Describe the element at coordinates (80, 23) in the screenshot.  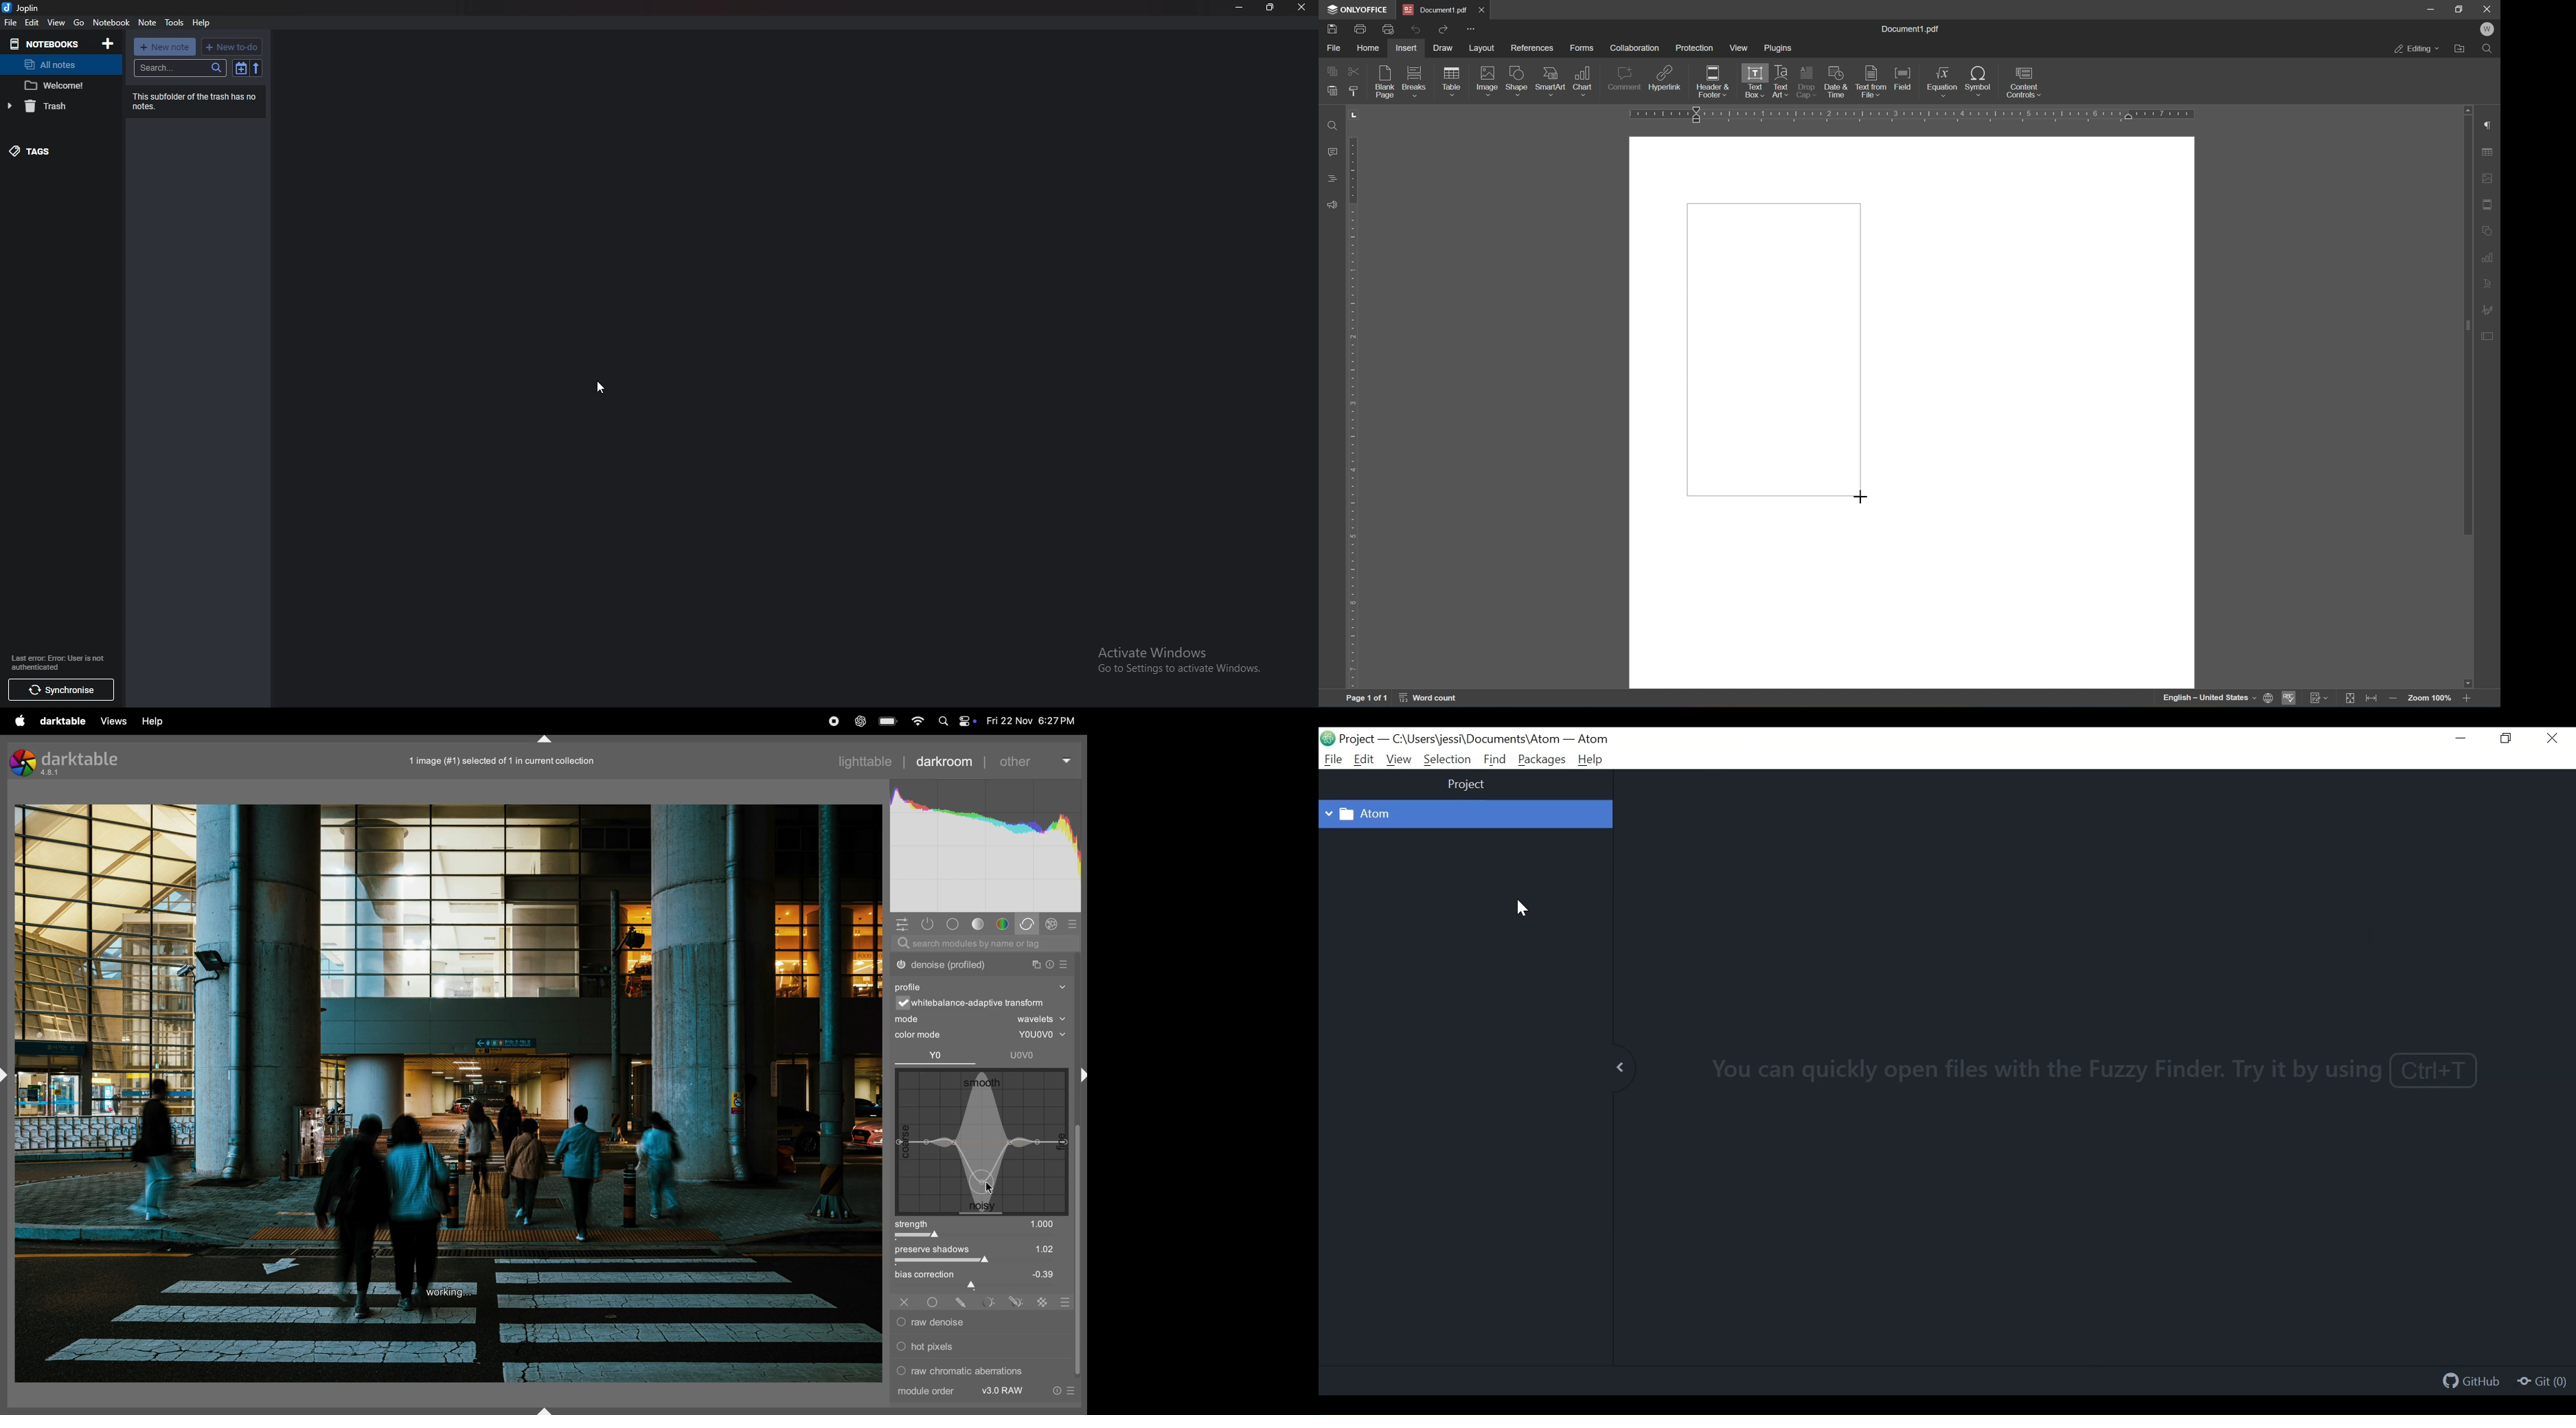
I see `go` at that location.